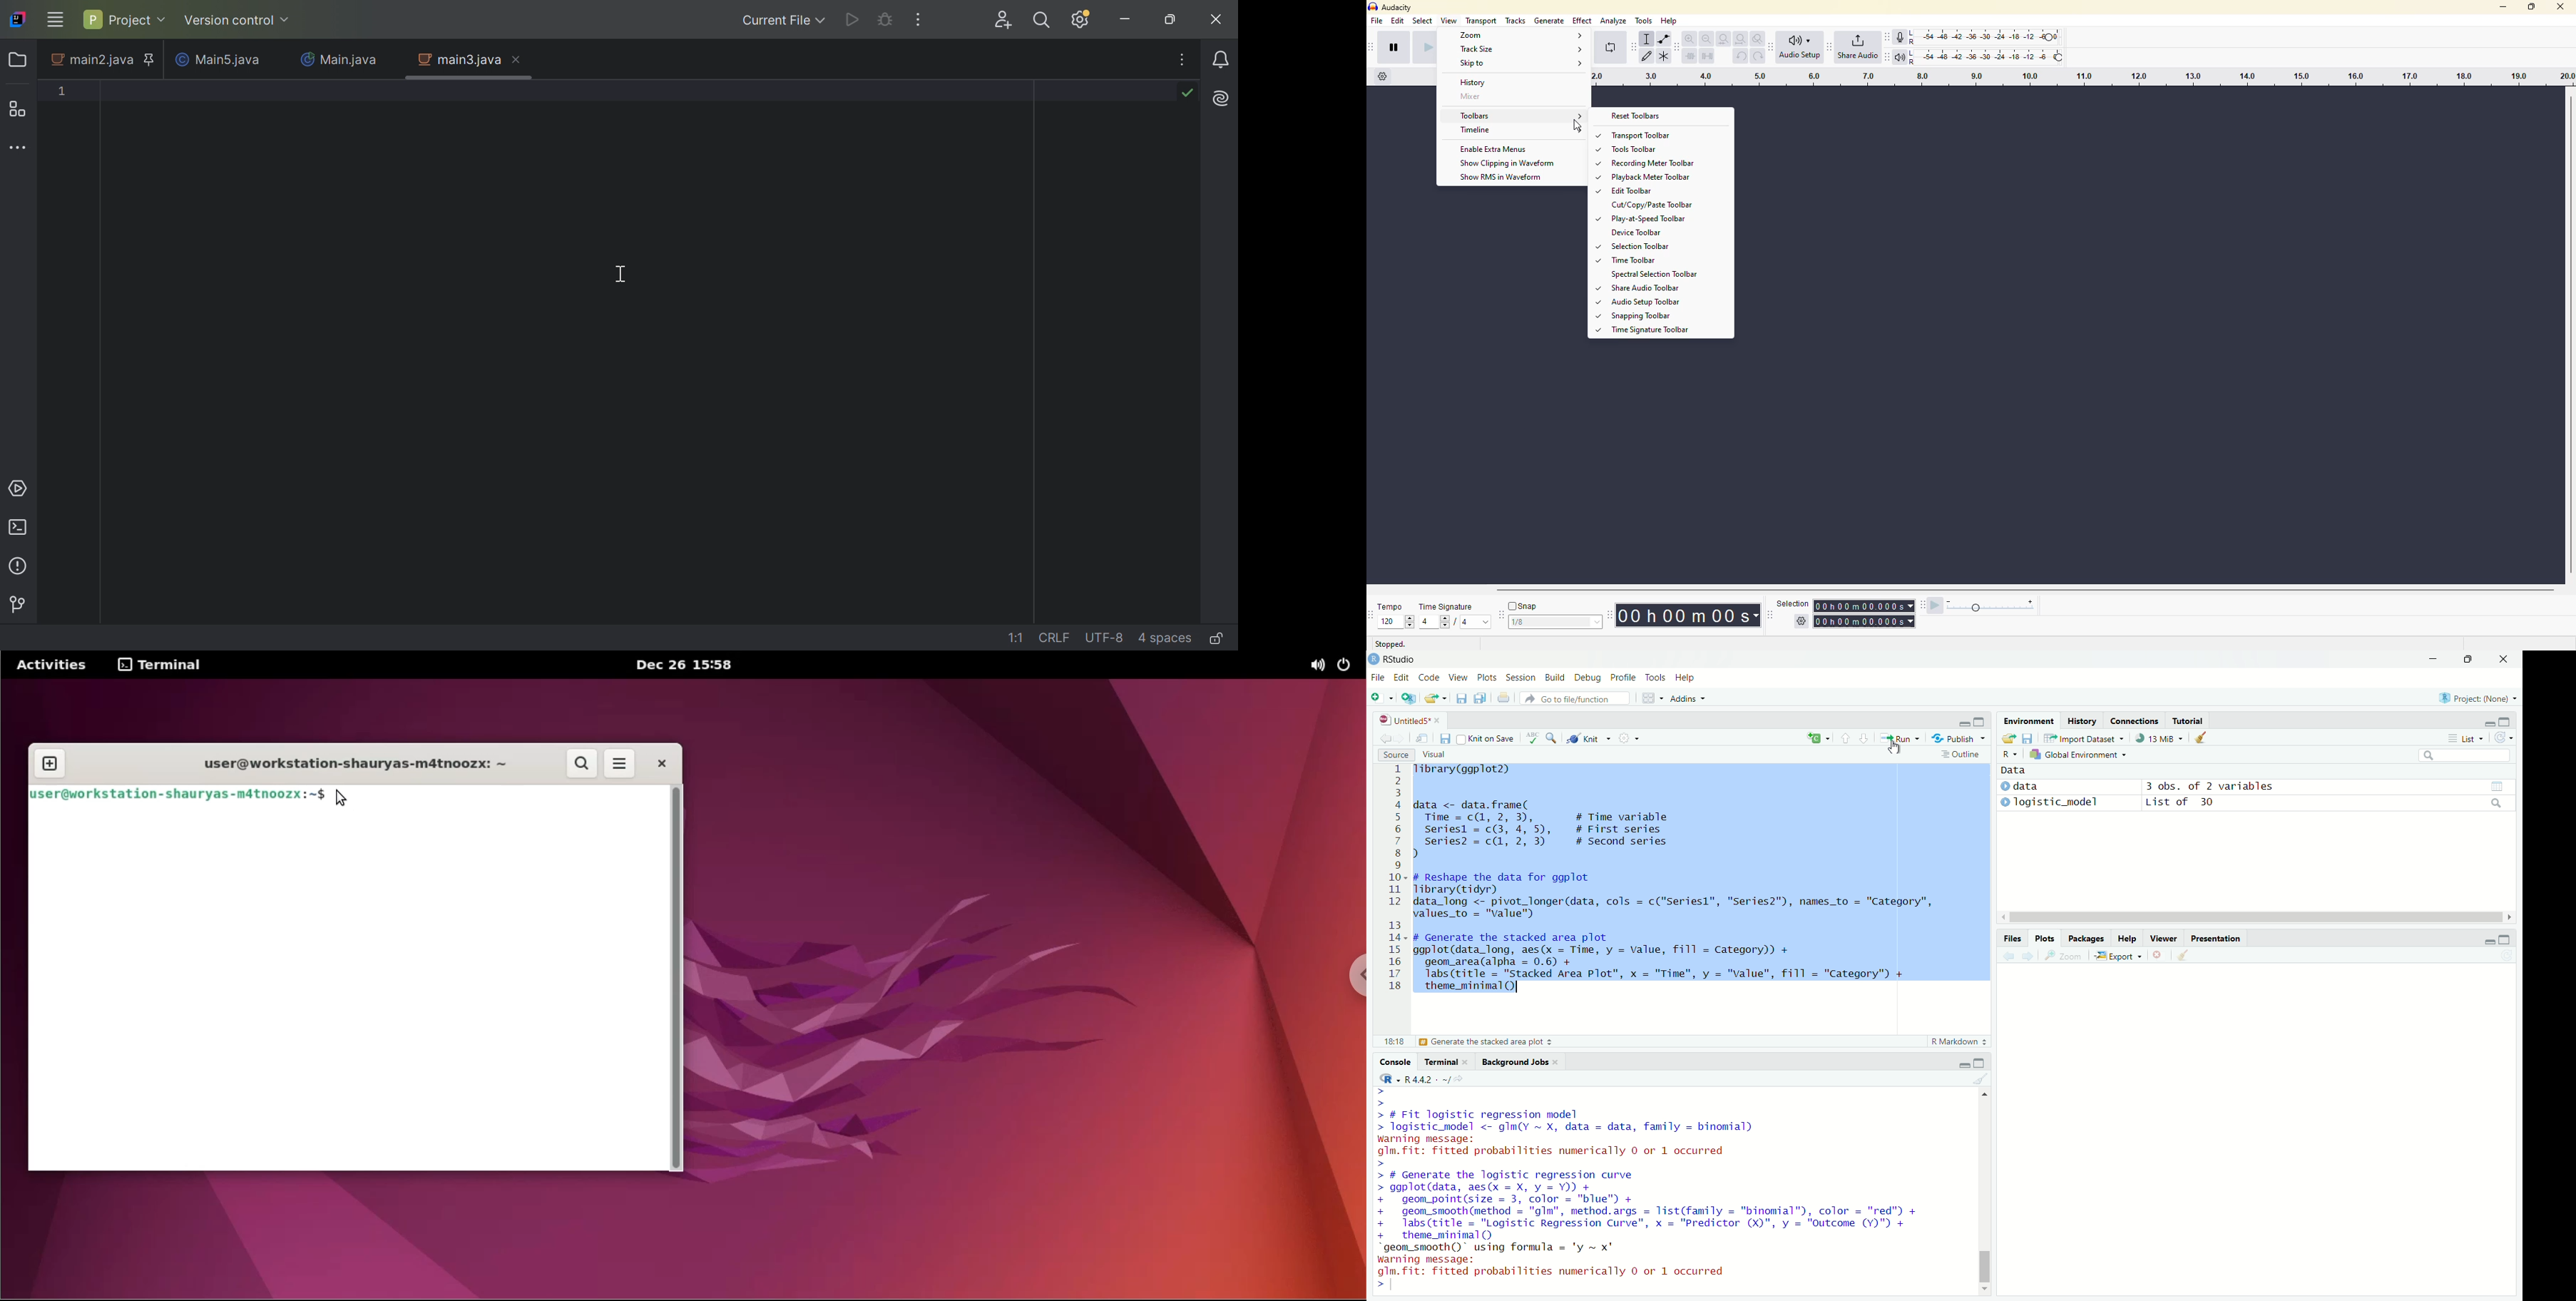 The width and height of the screenshot is (2576, 1316). Describe the element at coordinates (1986, 1190) in the screenshot. I see `scroll bar` at that location.